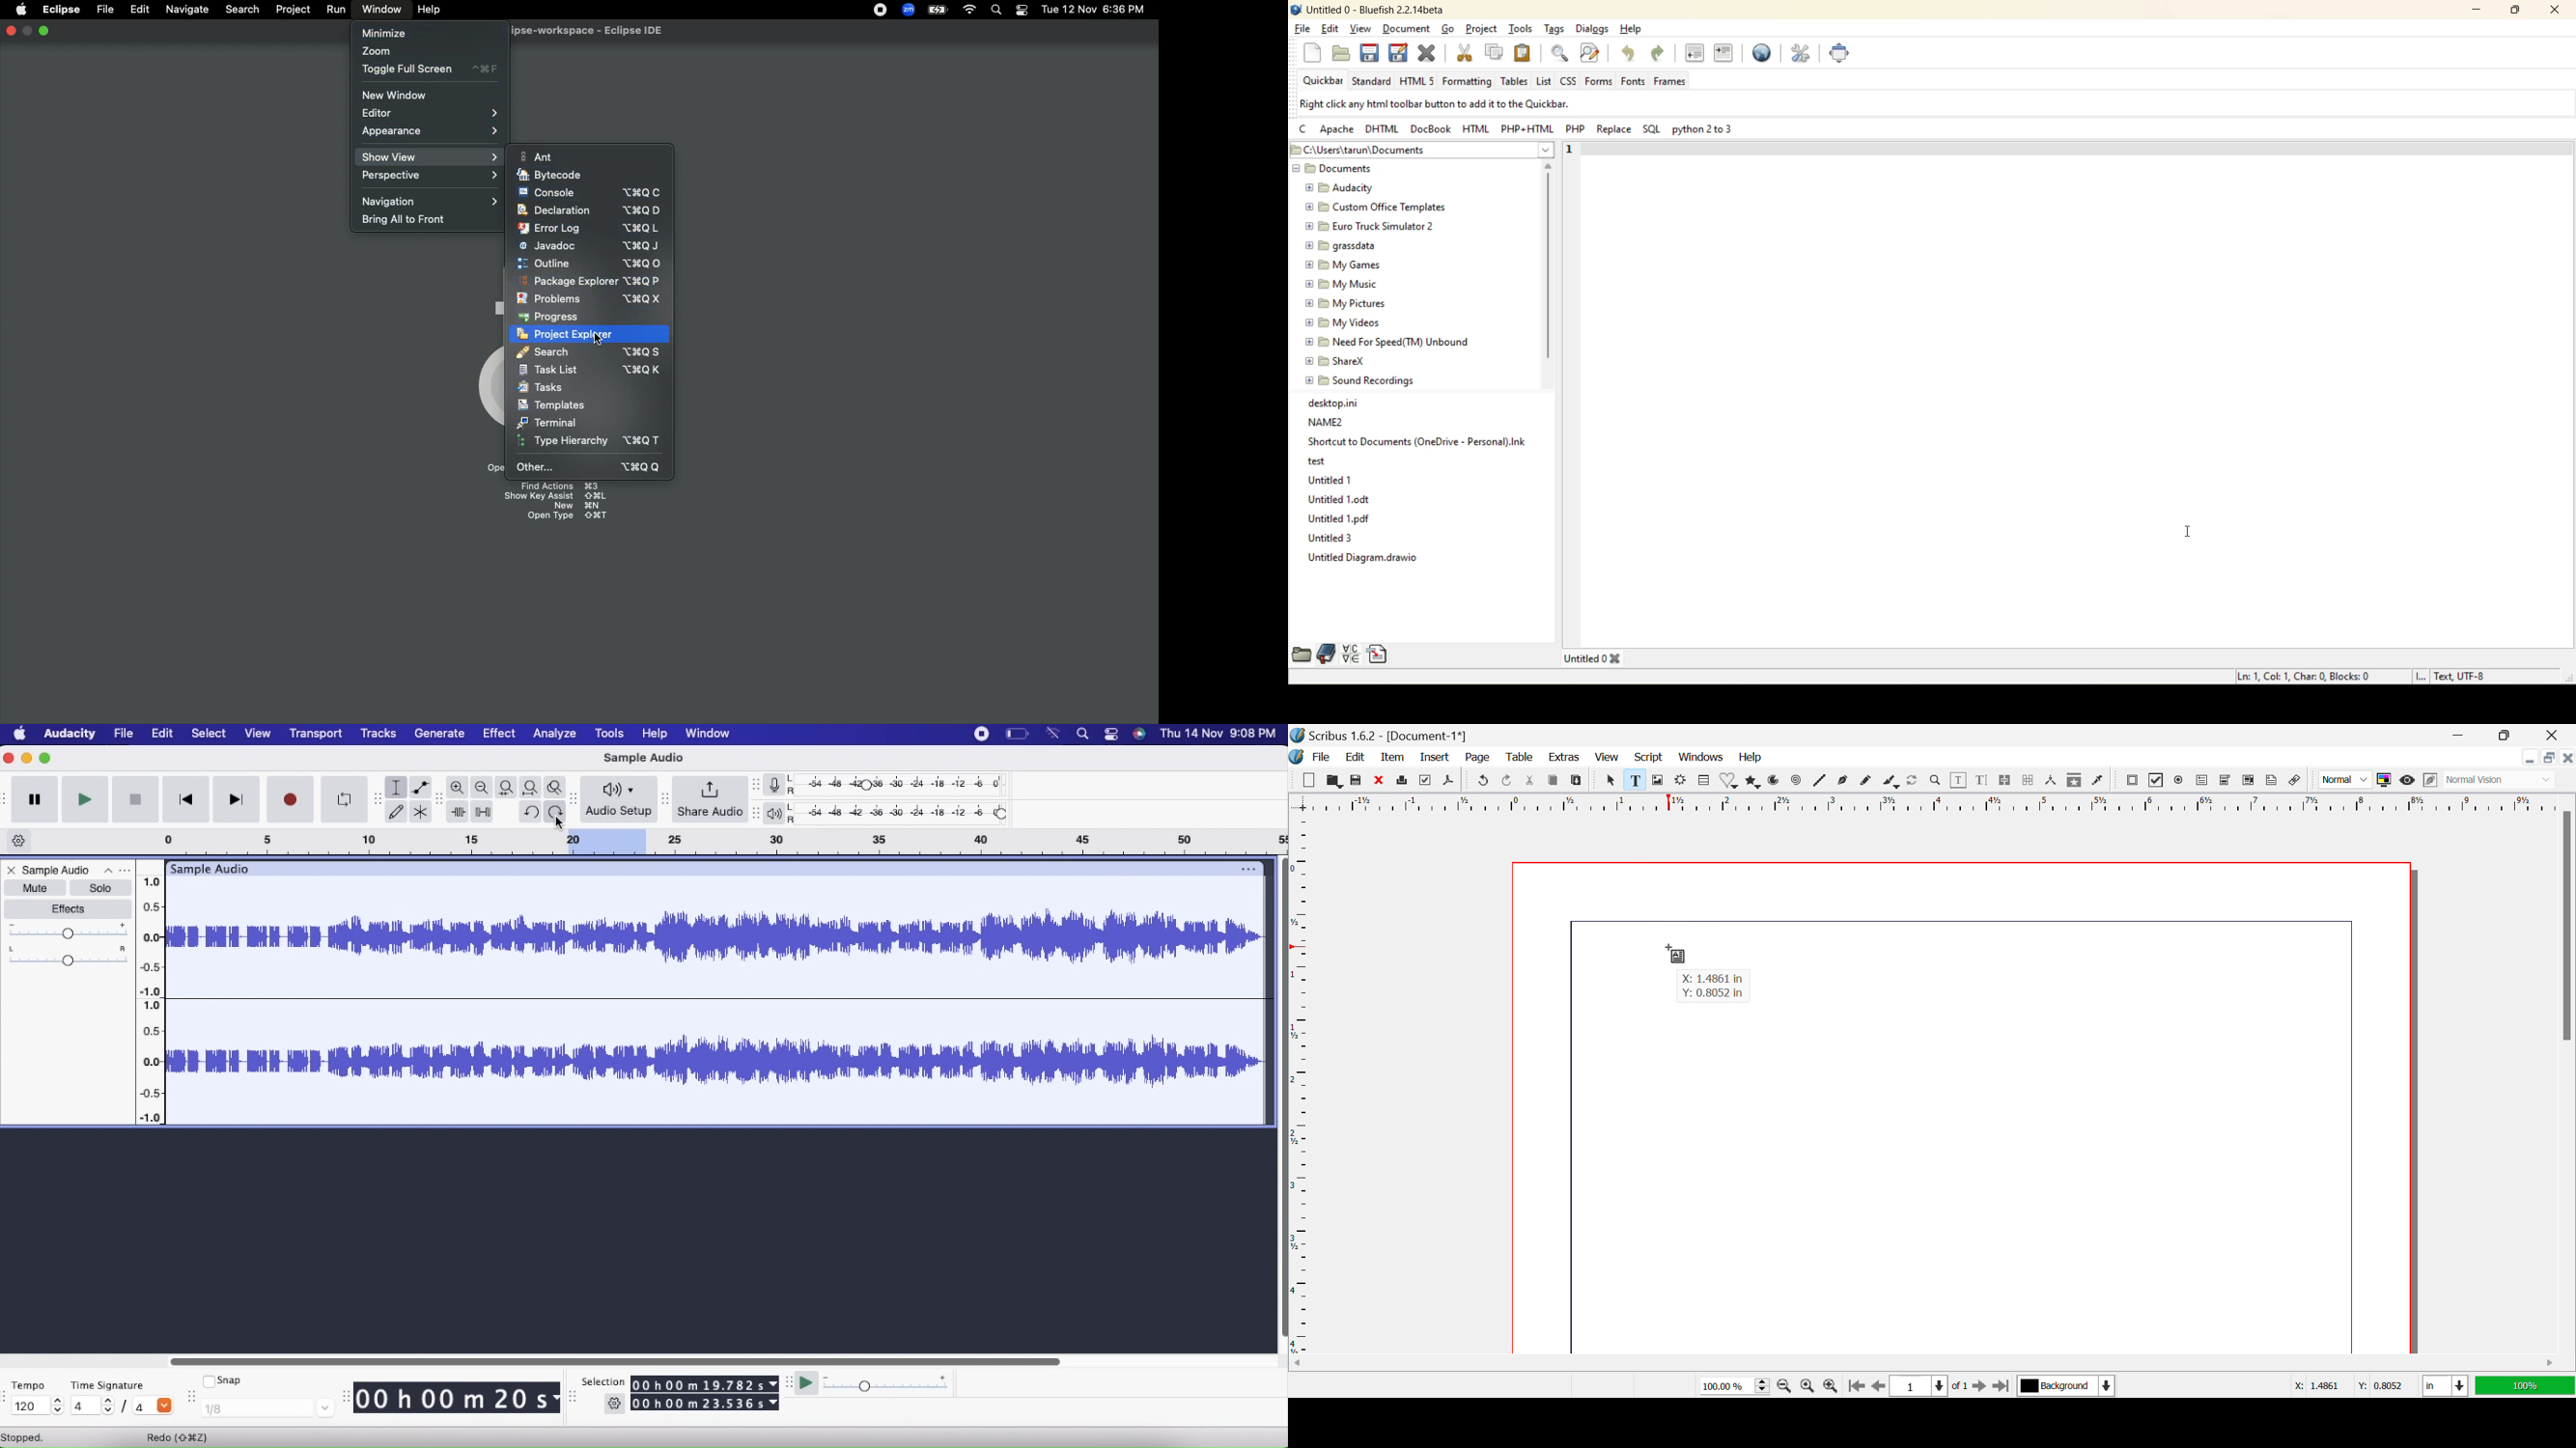 The height and width of the screenshot is (1456, 2576). What do you see at coordinates (1321, 758) in the screenshot?
I see `File` at bounding box center [1321, 758].